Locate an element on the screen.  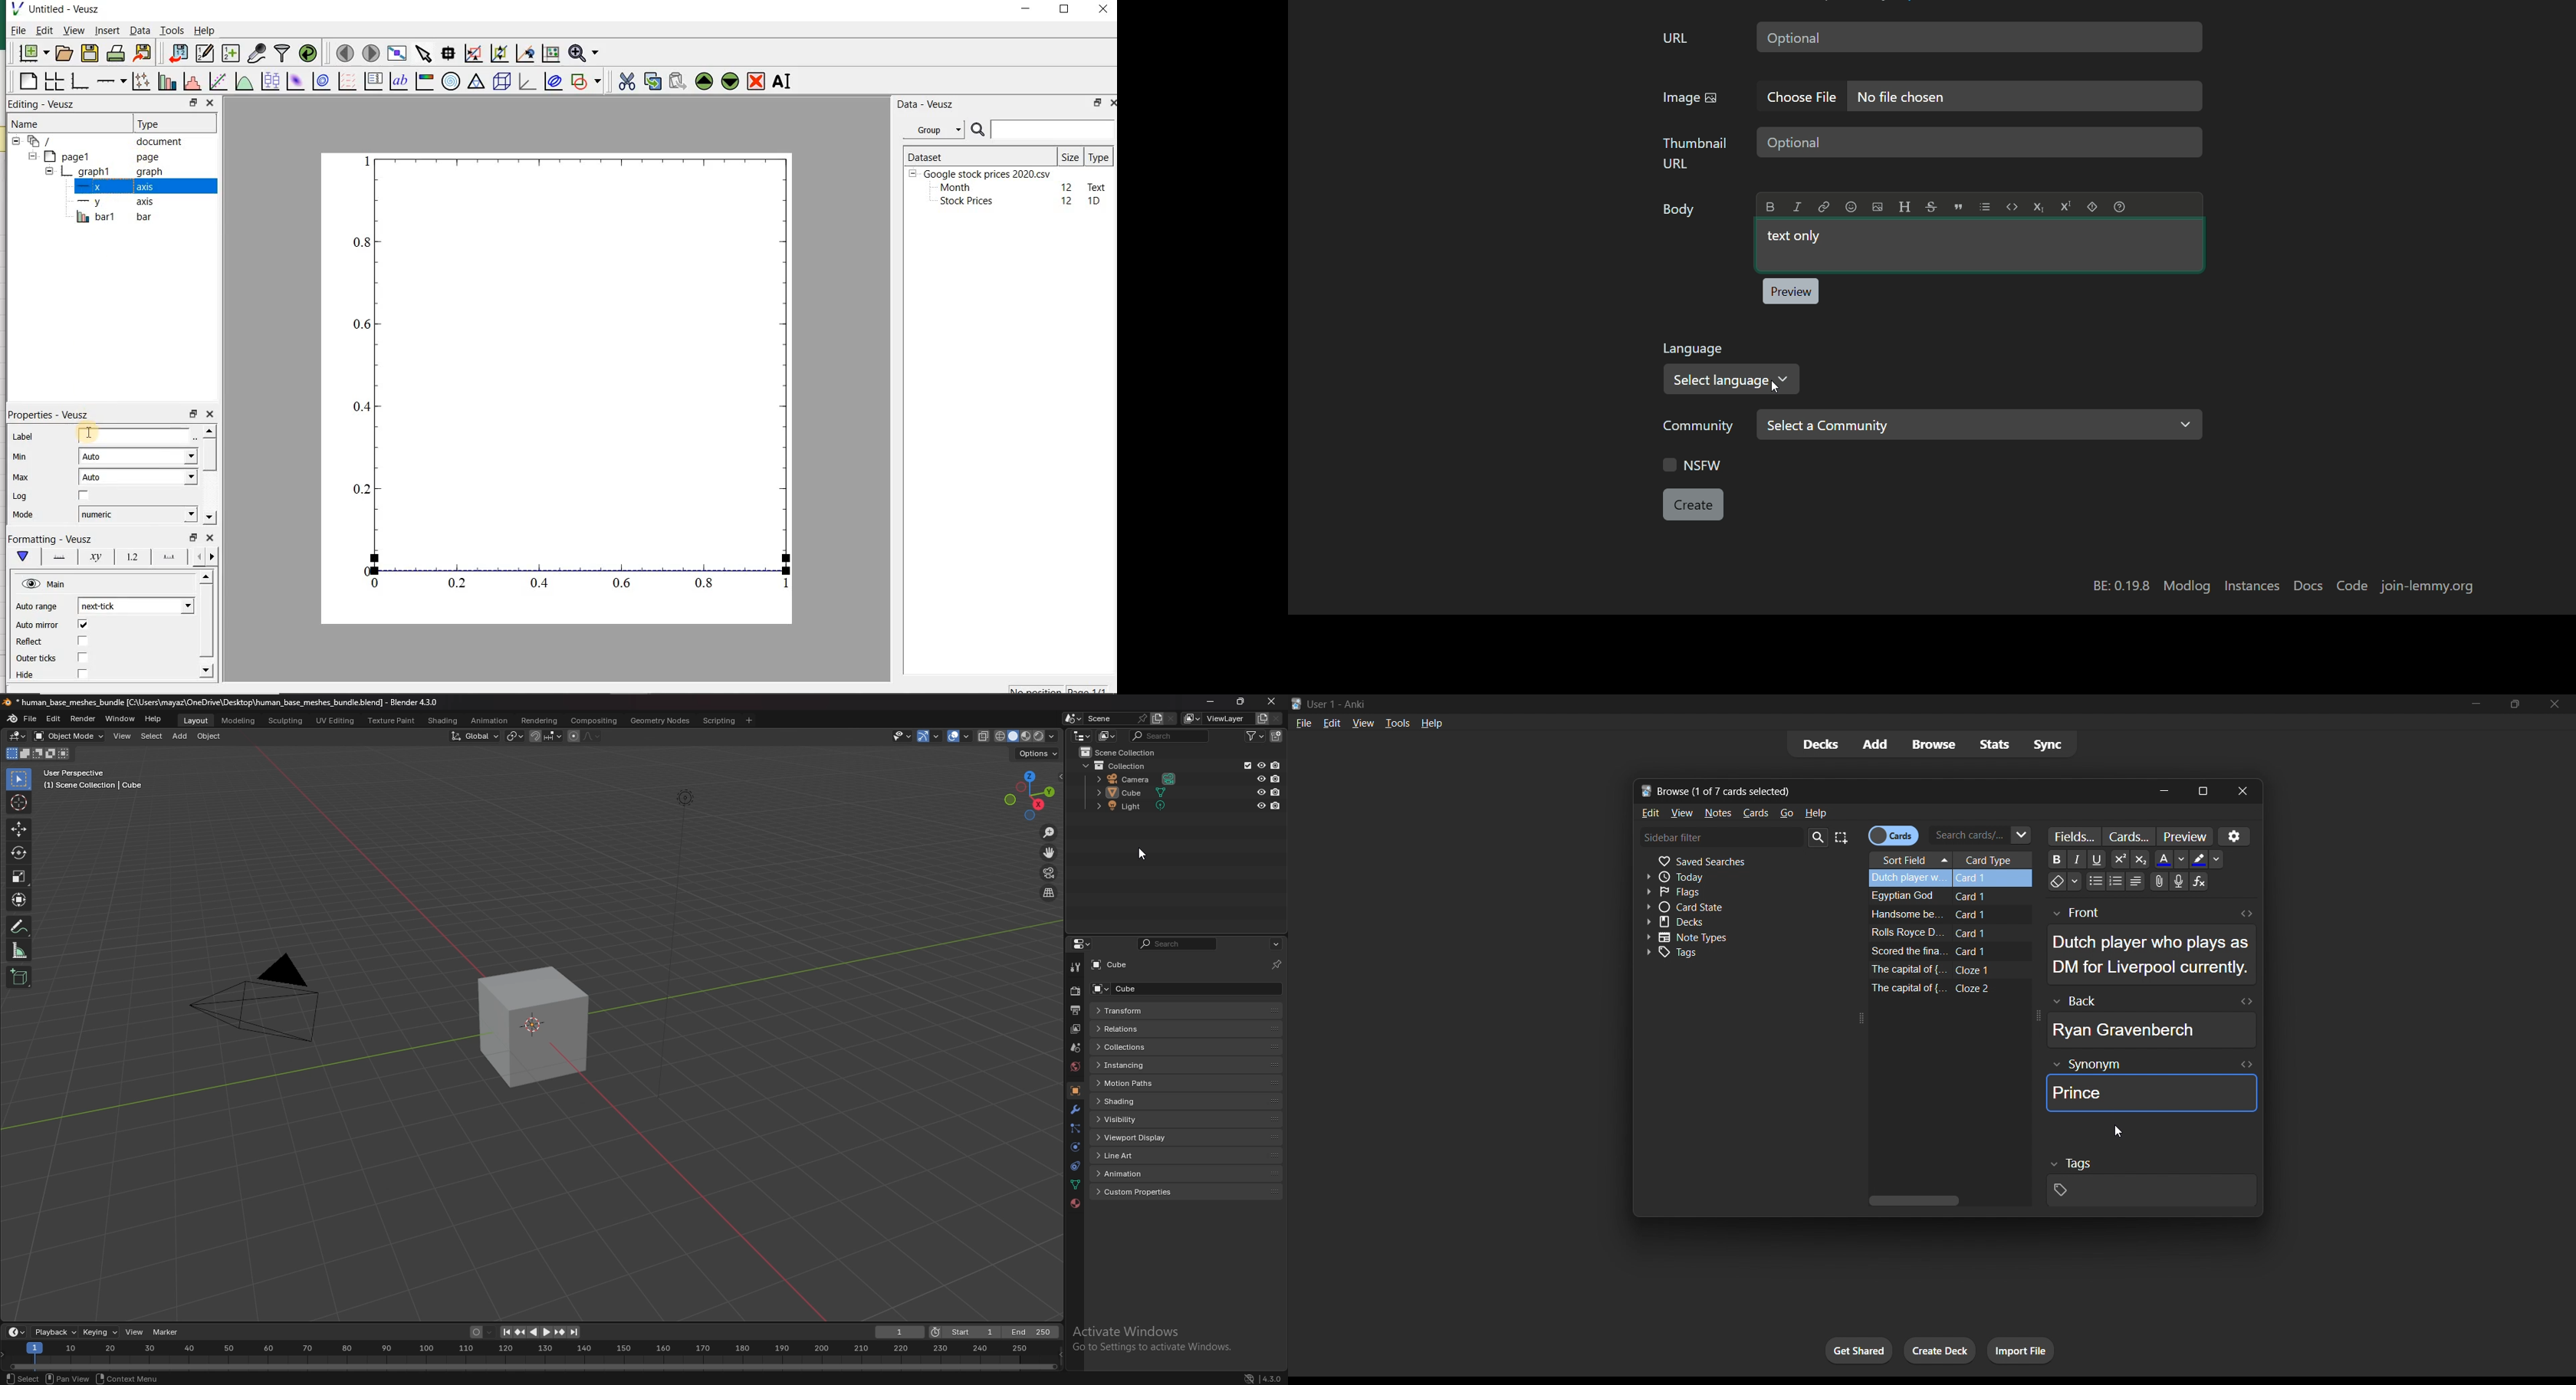
page1 is located at coordinates (96, 157).